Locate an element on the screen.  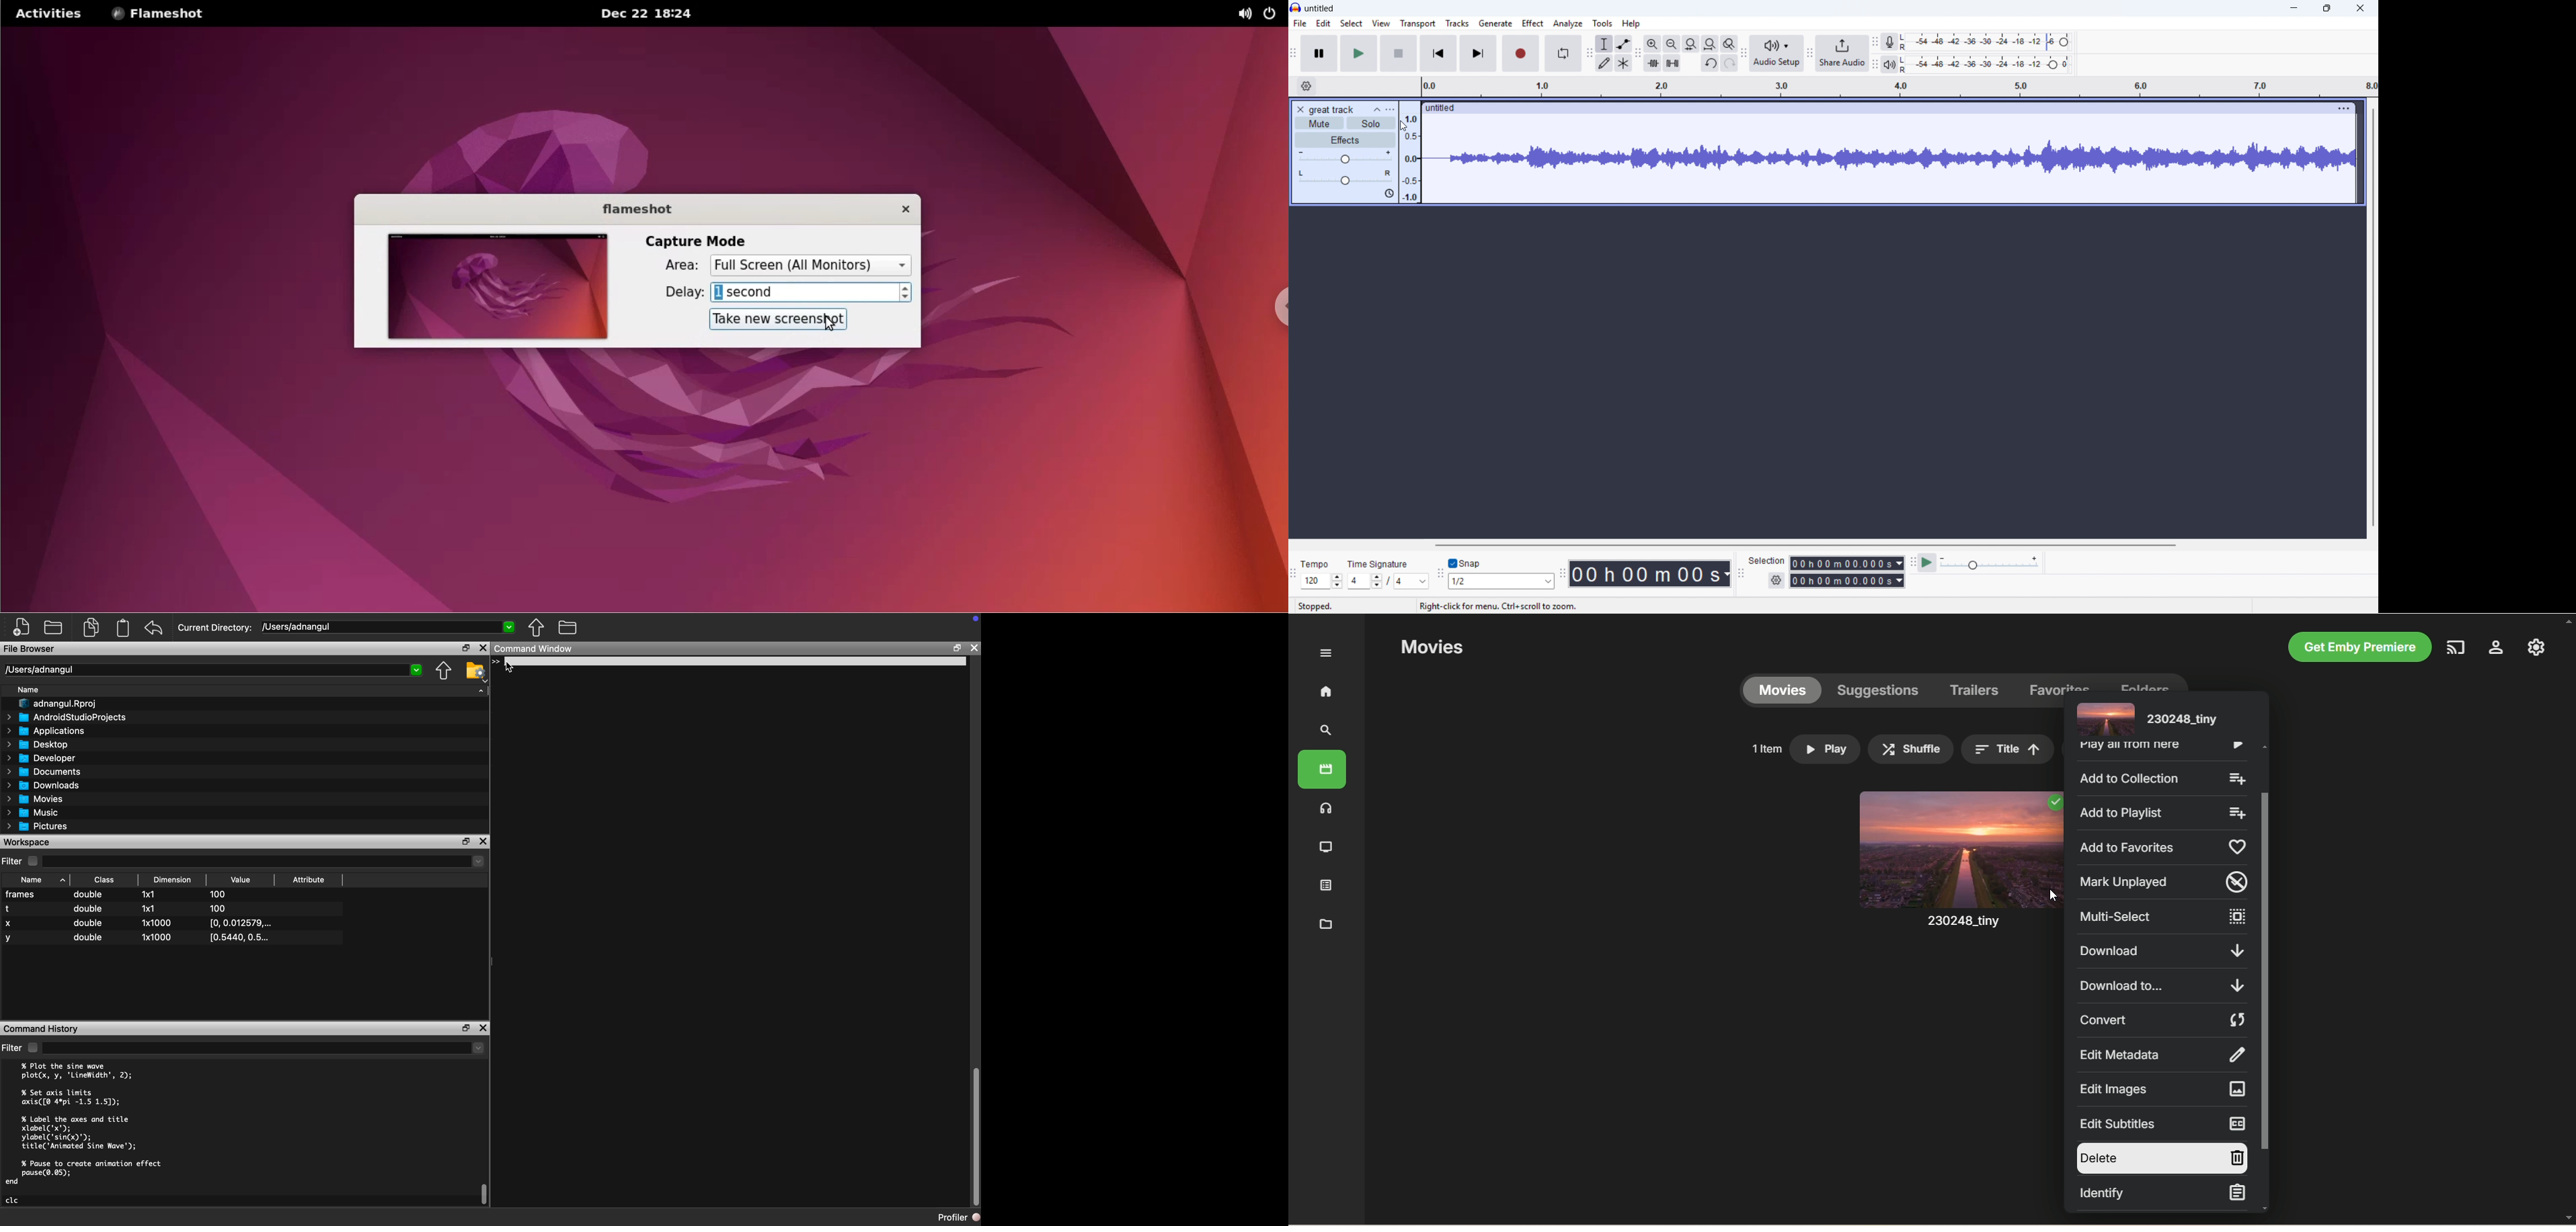
Multi - tool  is located at coordinates (1624, 63).